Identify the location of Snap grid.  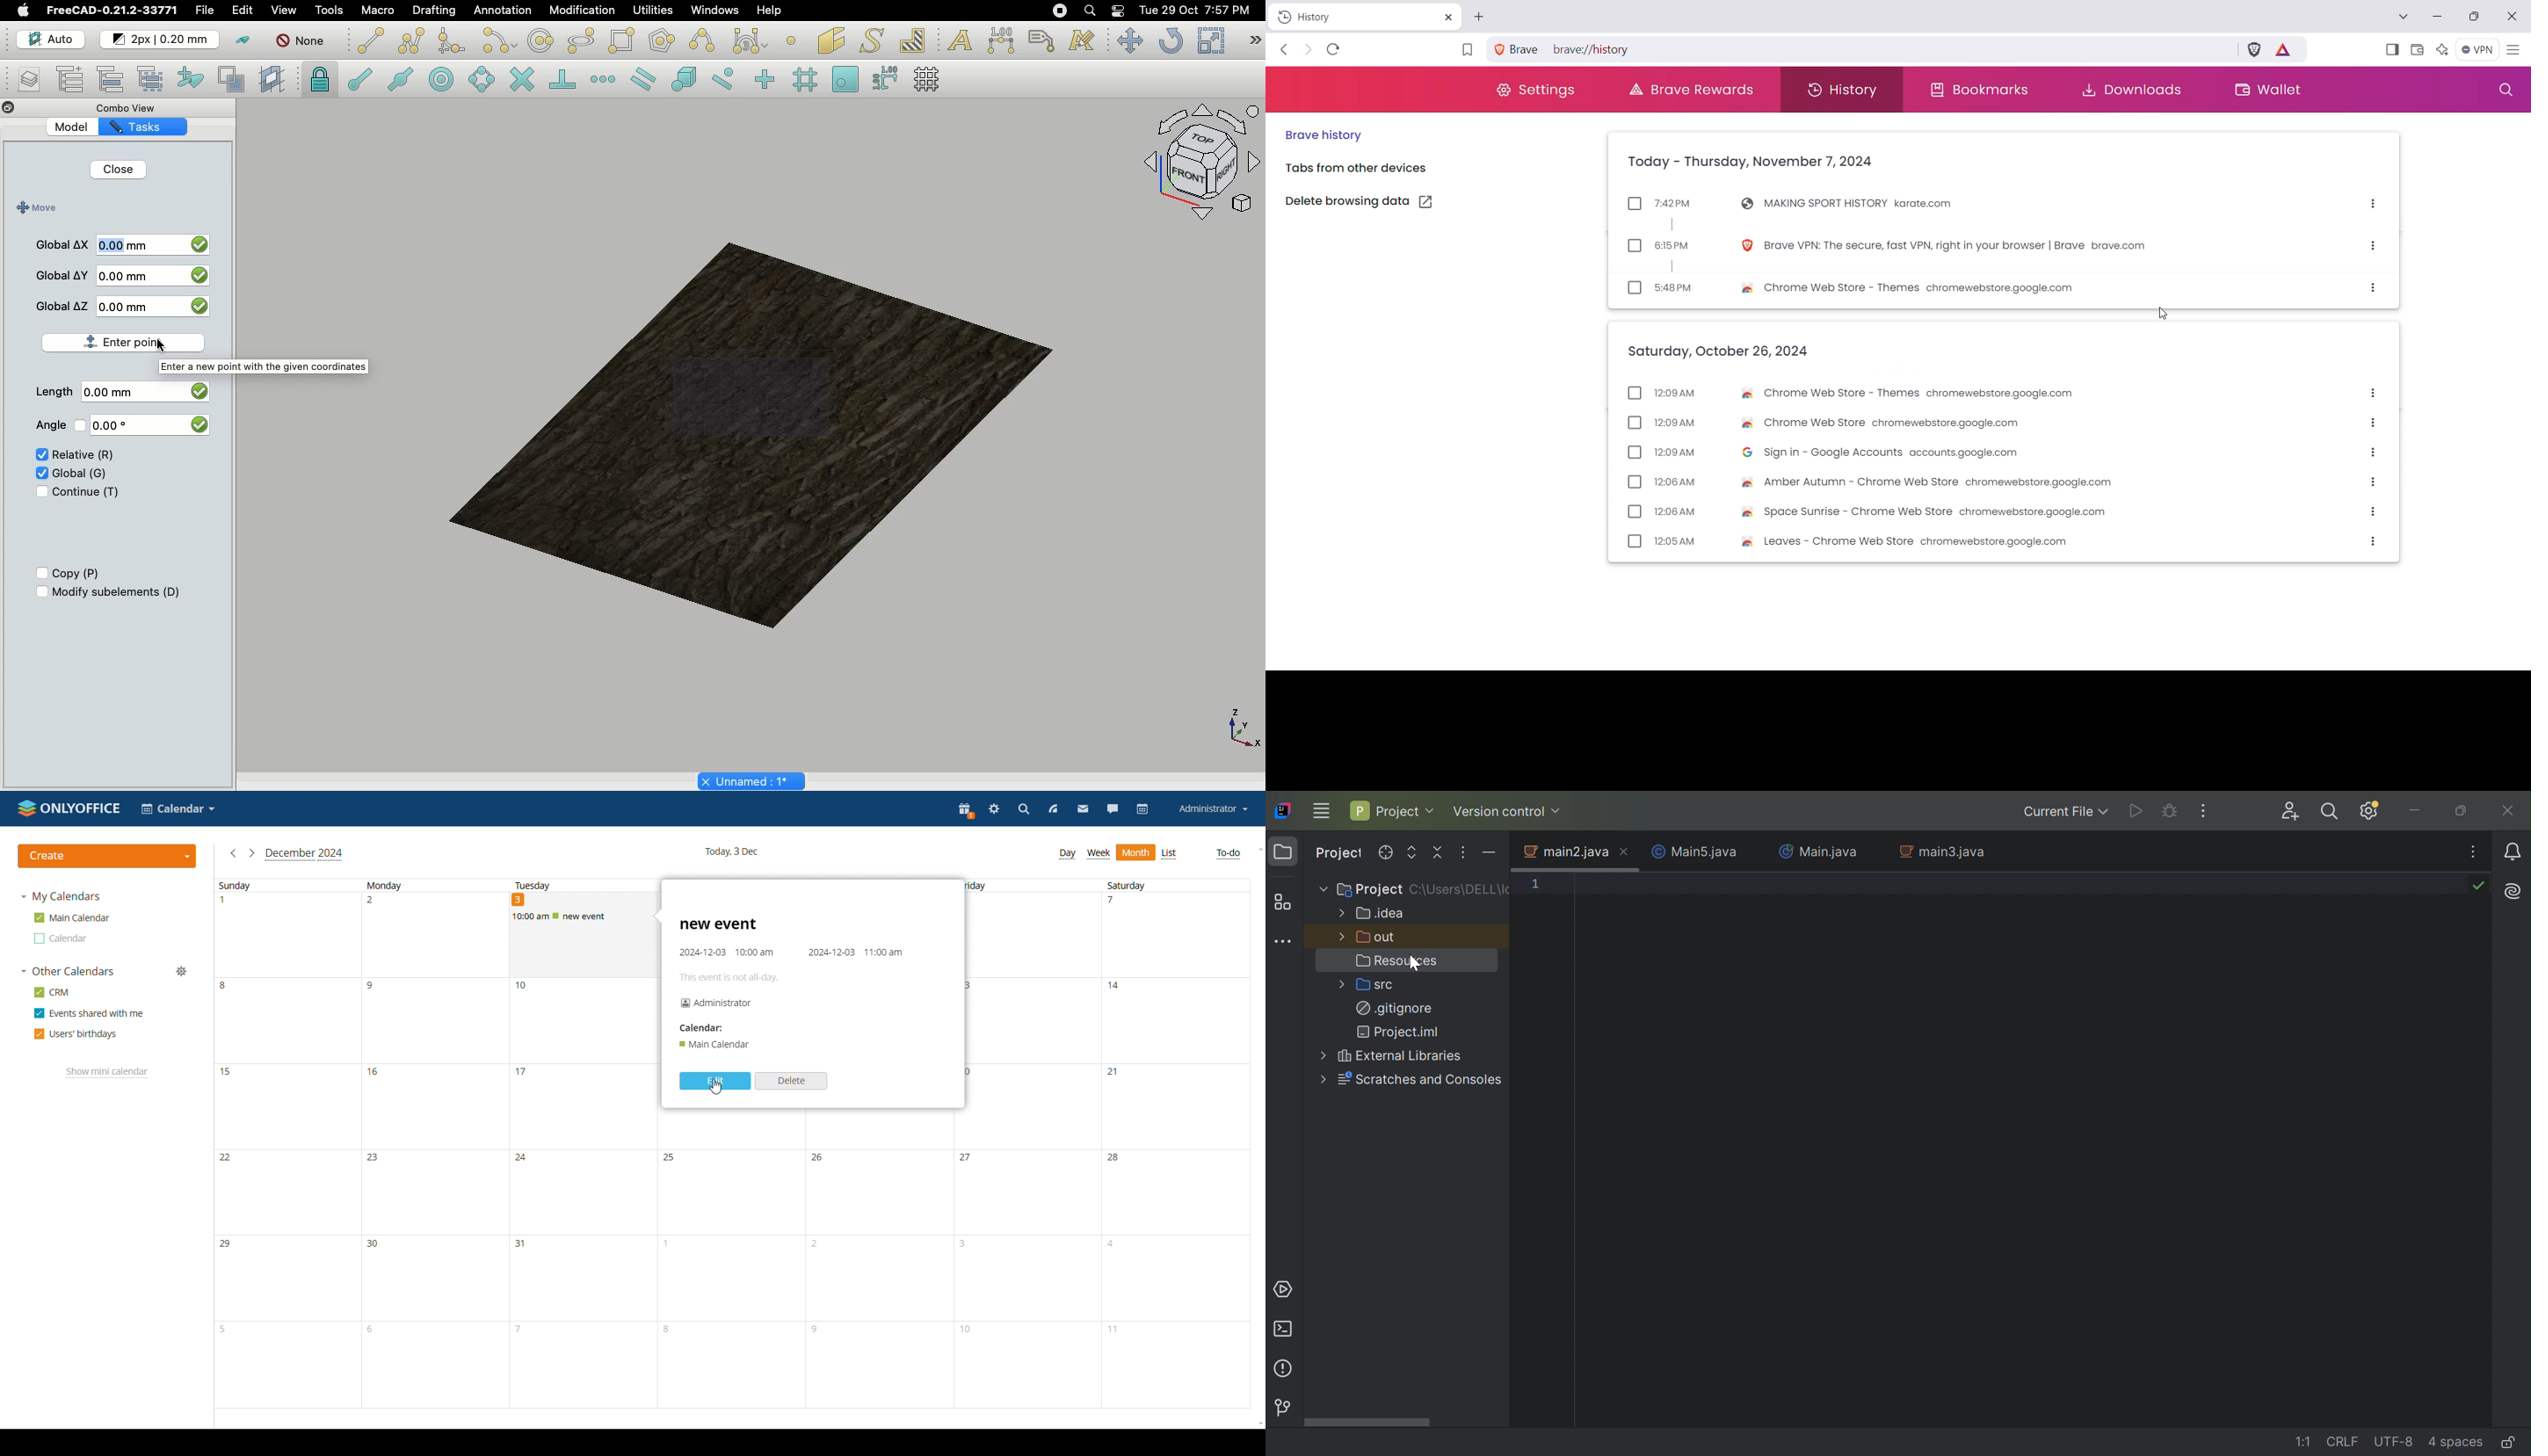
(807, 80).